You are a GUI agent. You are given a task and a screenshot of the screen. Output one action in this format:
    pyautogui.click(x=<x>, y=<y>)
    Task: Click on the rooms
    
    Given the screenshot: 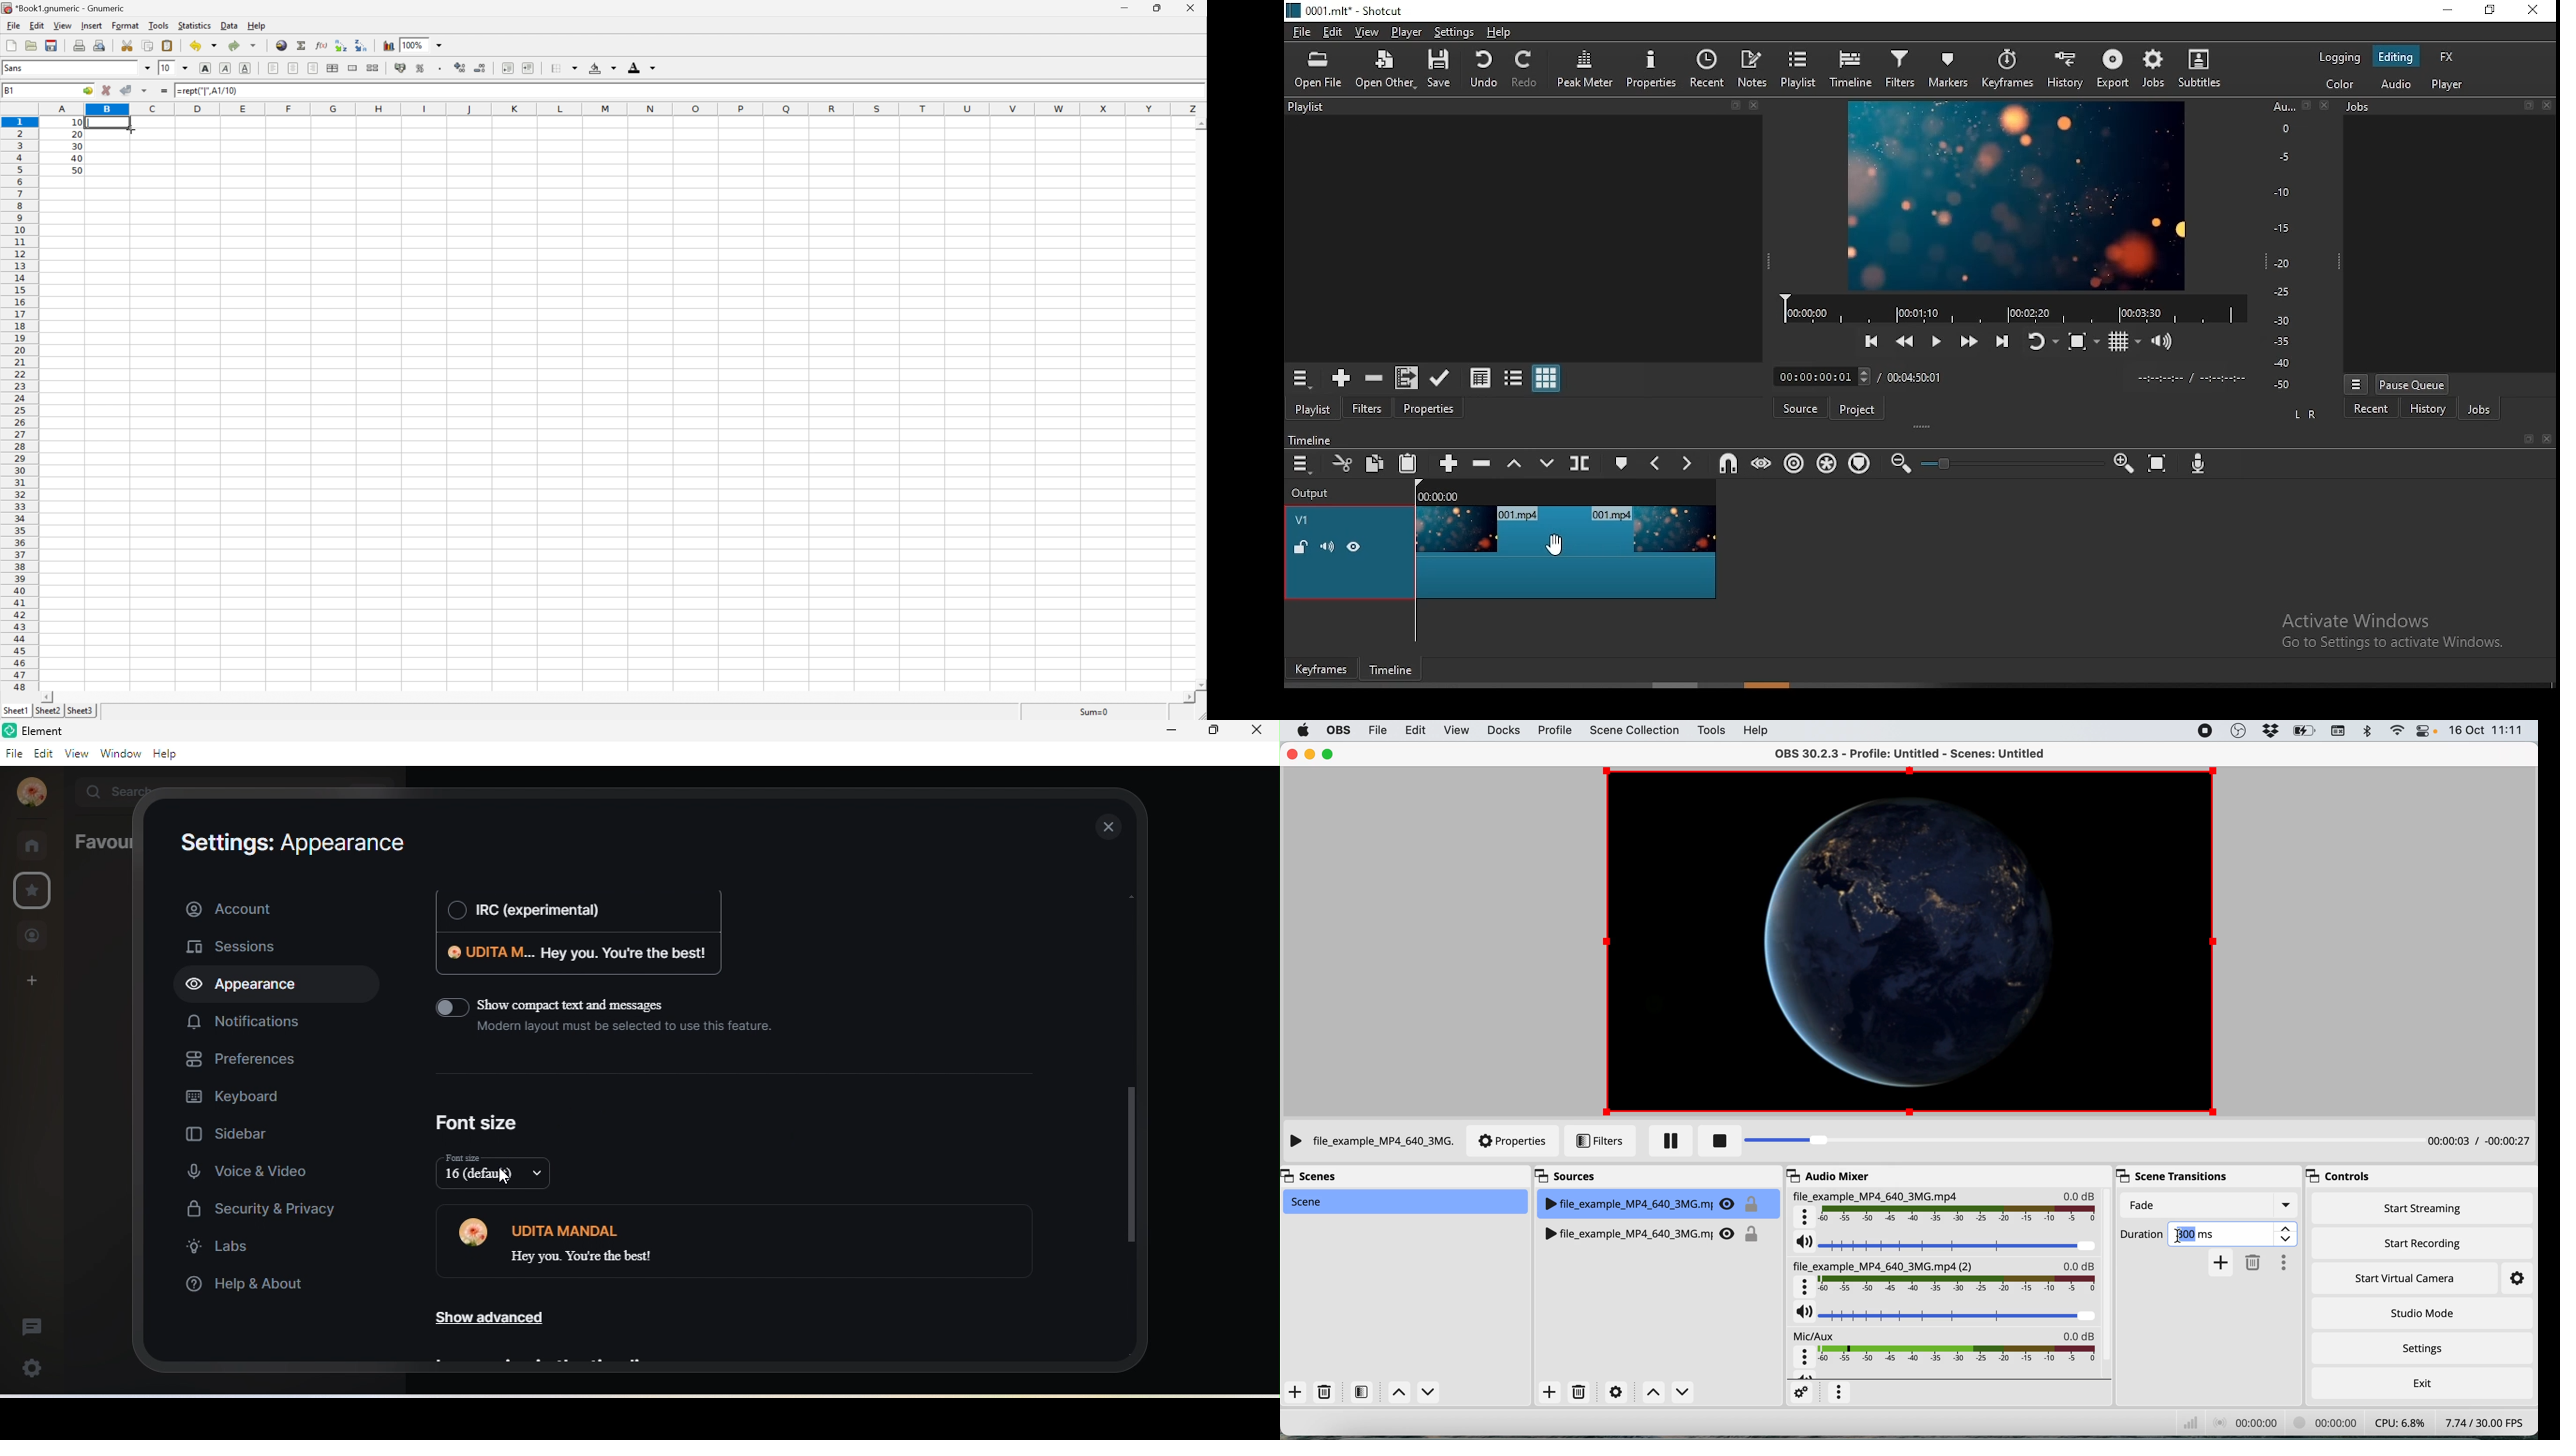 What is the action you would take?
    pyautogui.click(x=34, y=844)
    